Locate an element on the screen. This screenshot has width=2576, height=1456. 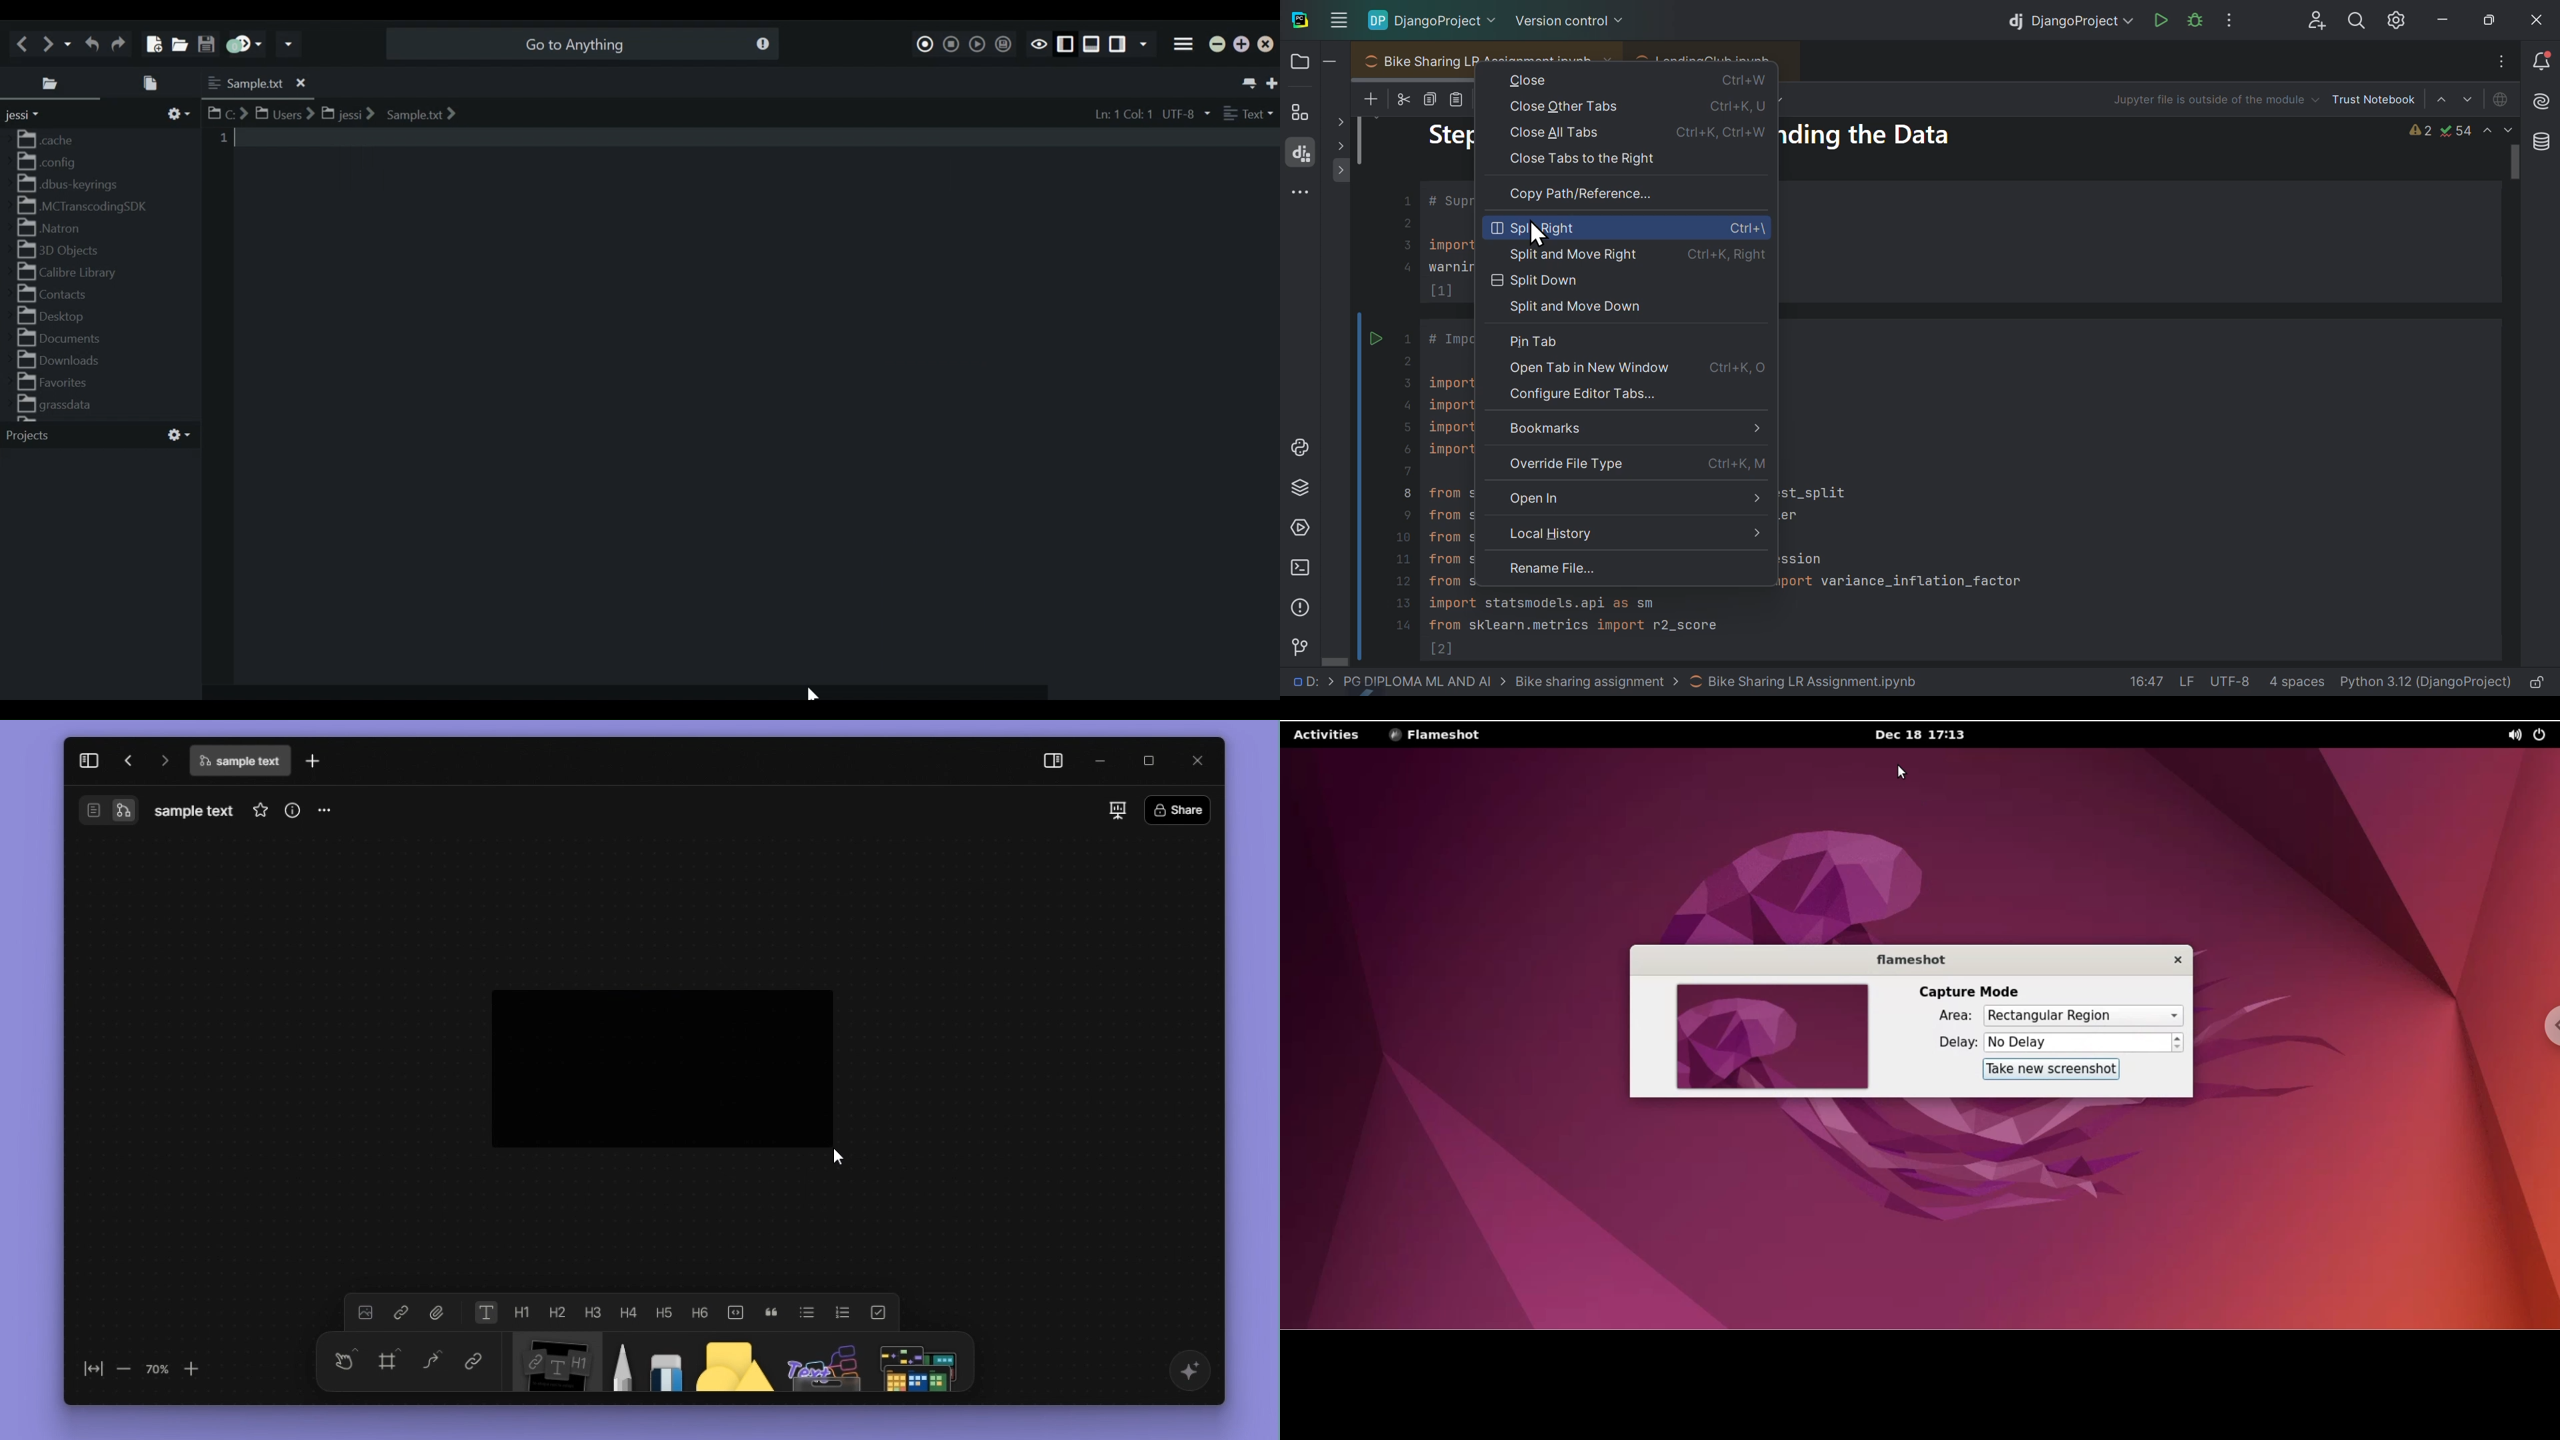
Override file type is located at coordinates (1633, 460).